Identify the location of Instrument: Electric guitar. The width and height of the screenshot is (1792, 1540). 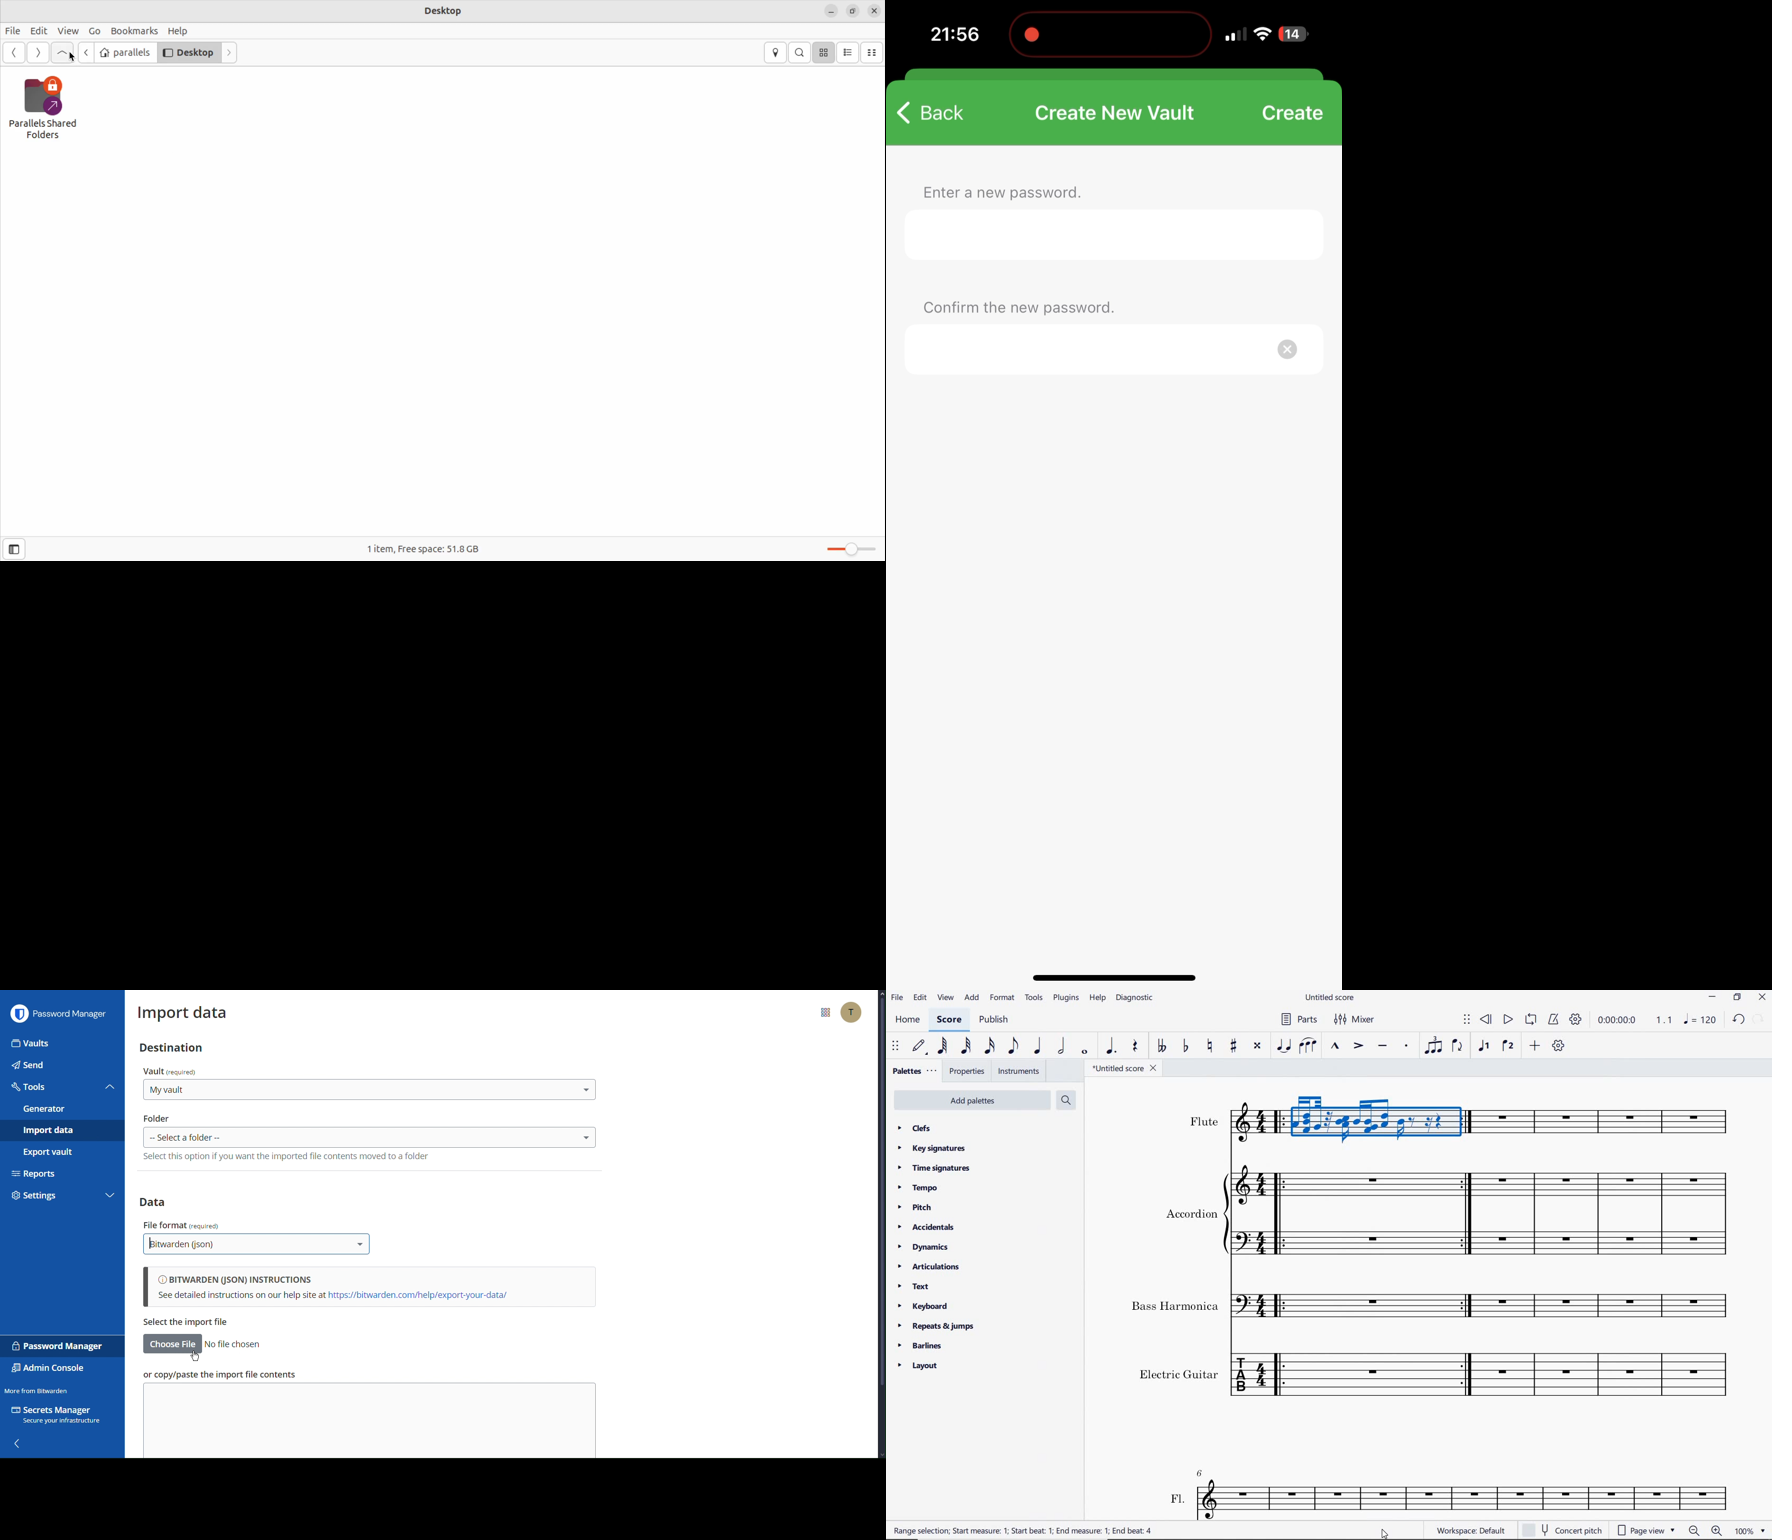
(1438, 1374).